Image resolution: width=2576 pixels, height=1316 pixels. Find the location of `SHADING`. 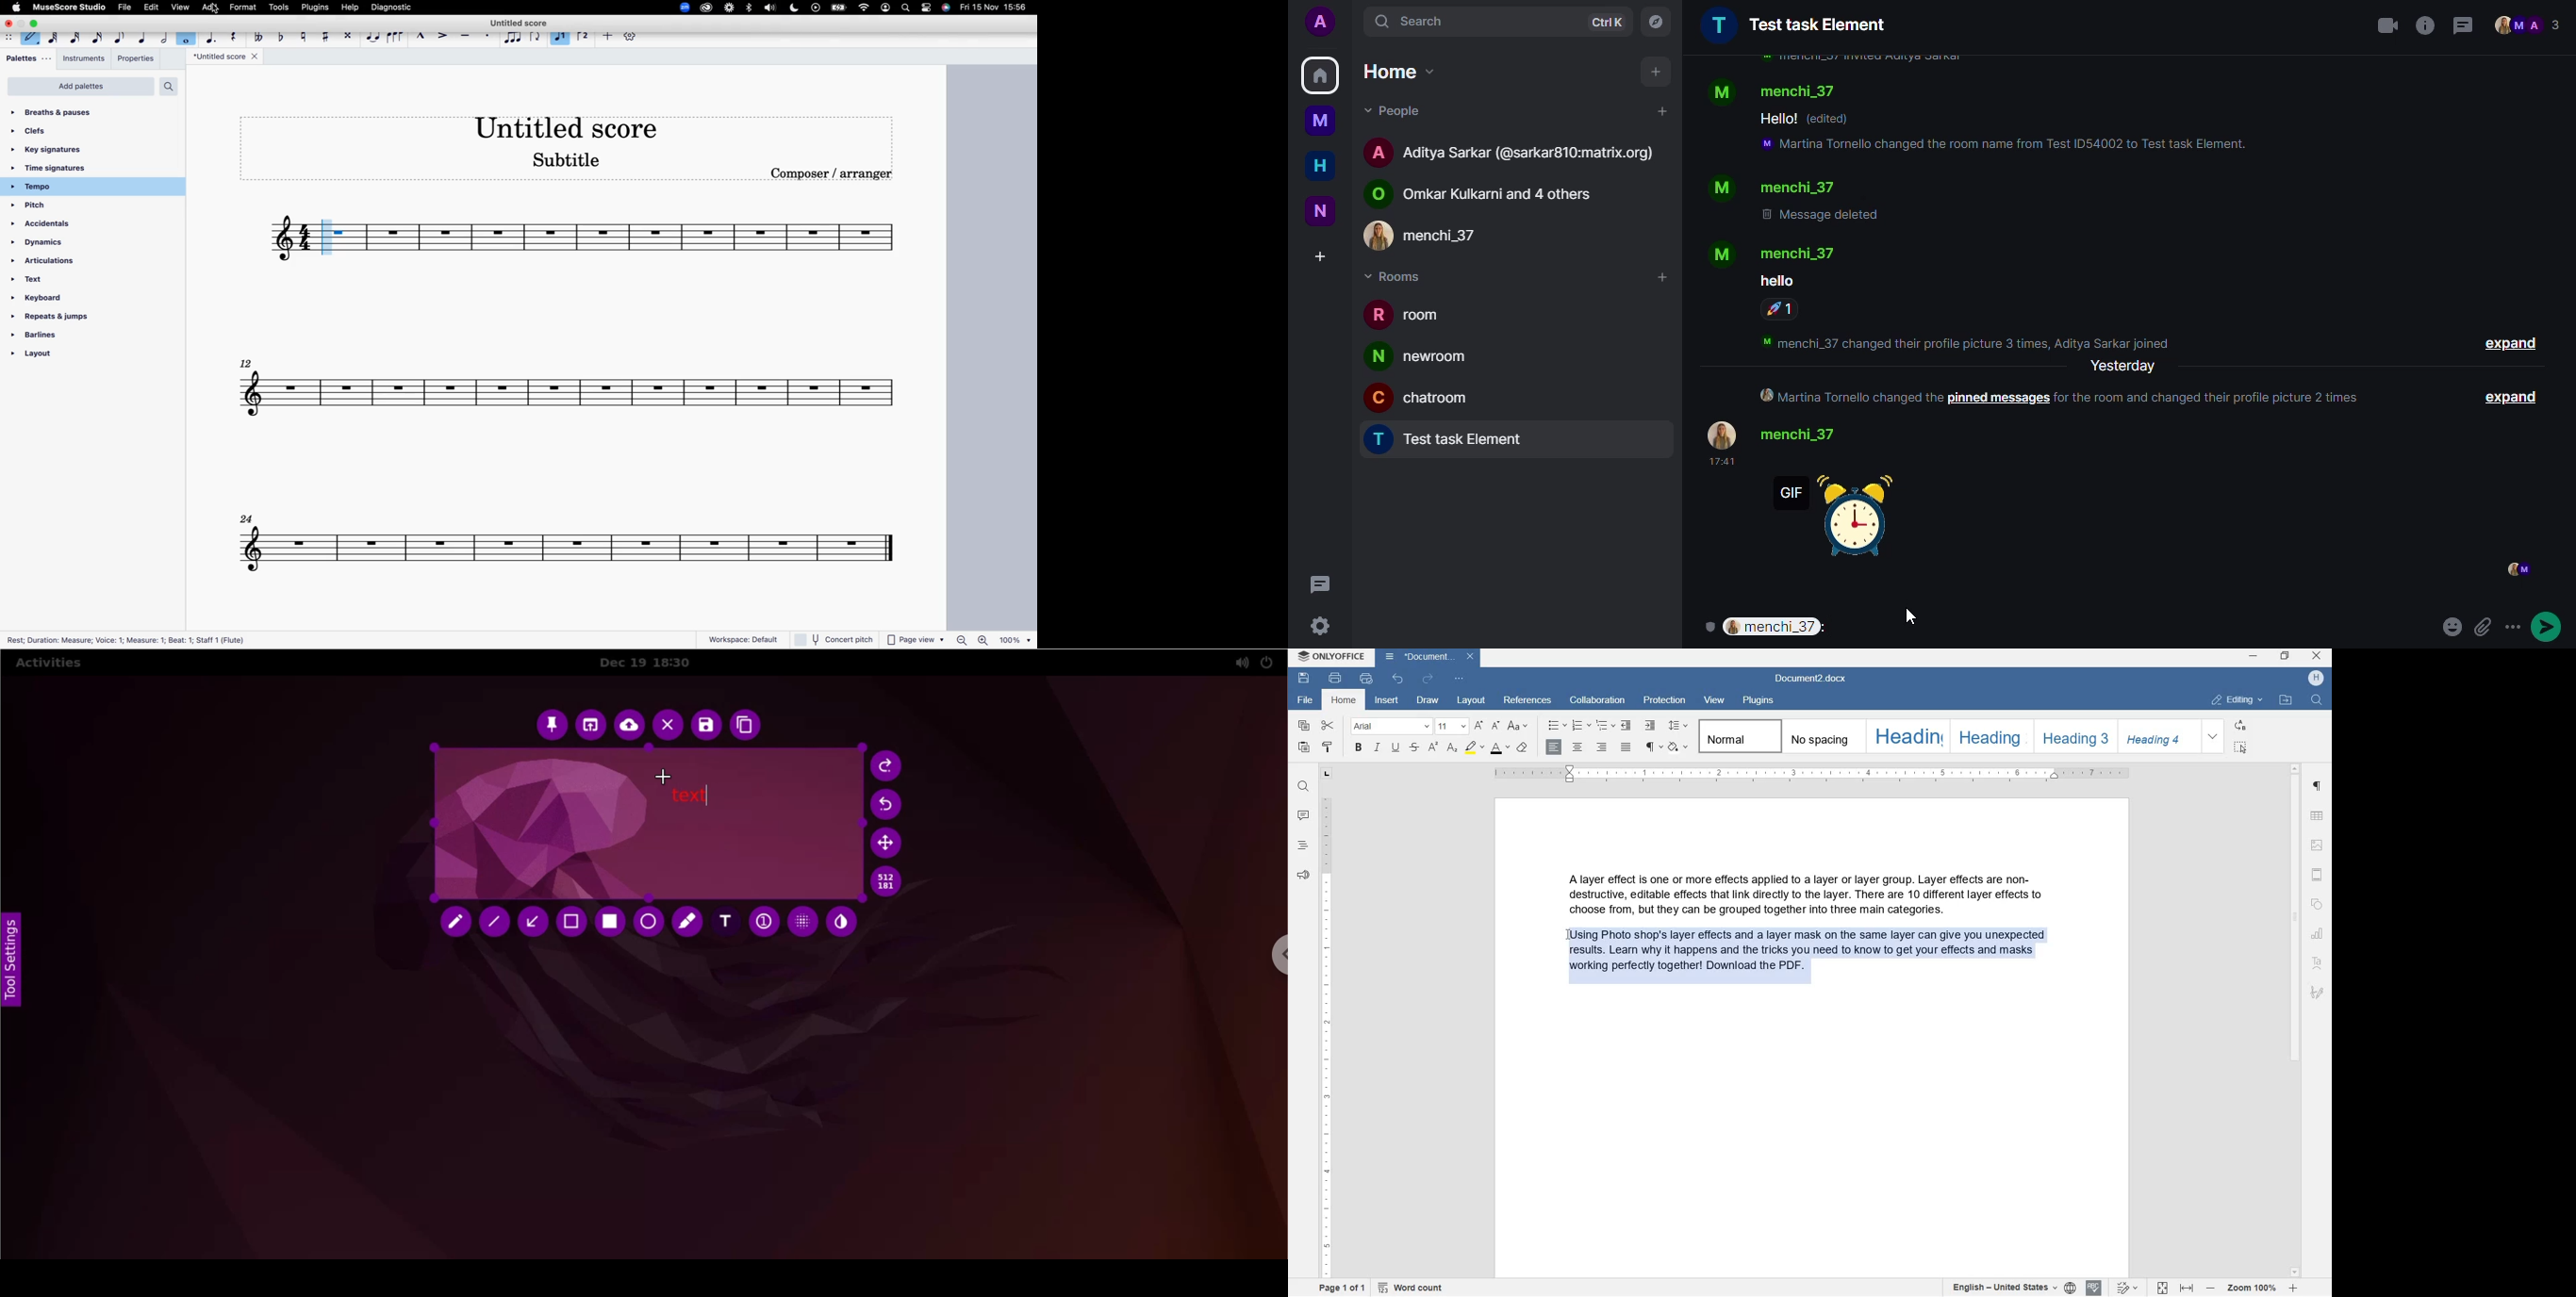

SHADING is located at coordinates (1679, 746).